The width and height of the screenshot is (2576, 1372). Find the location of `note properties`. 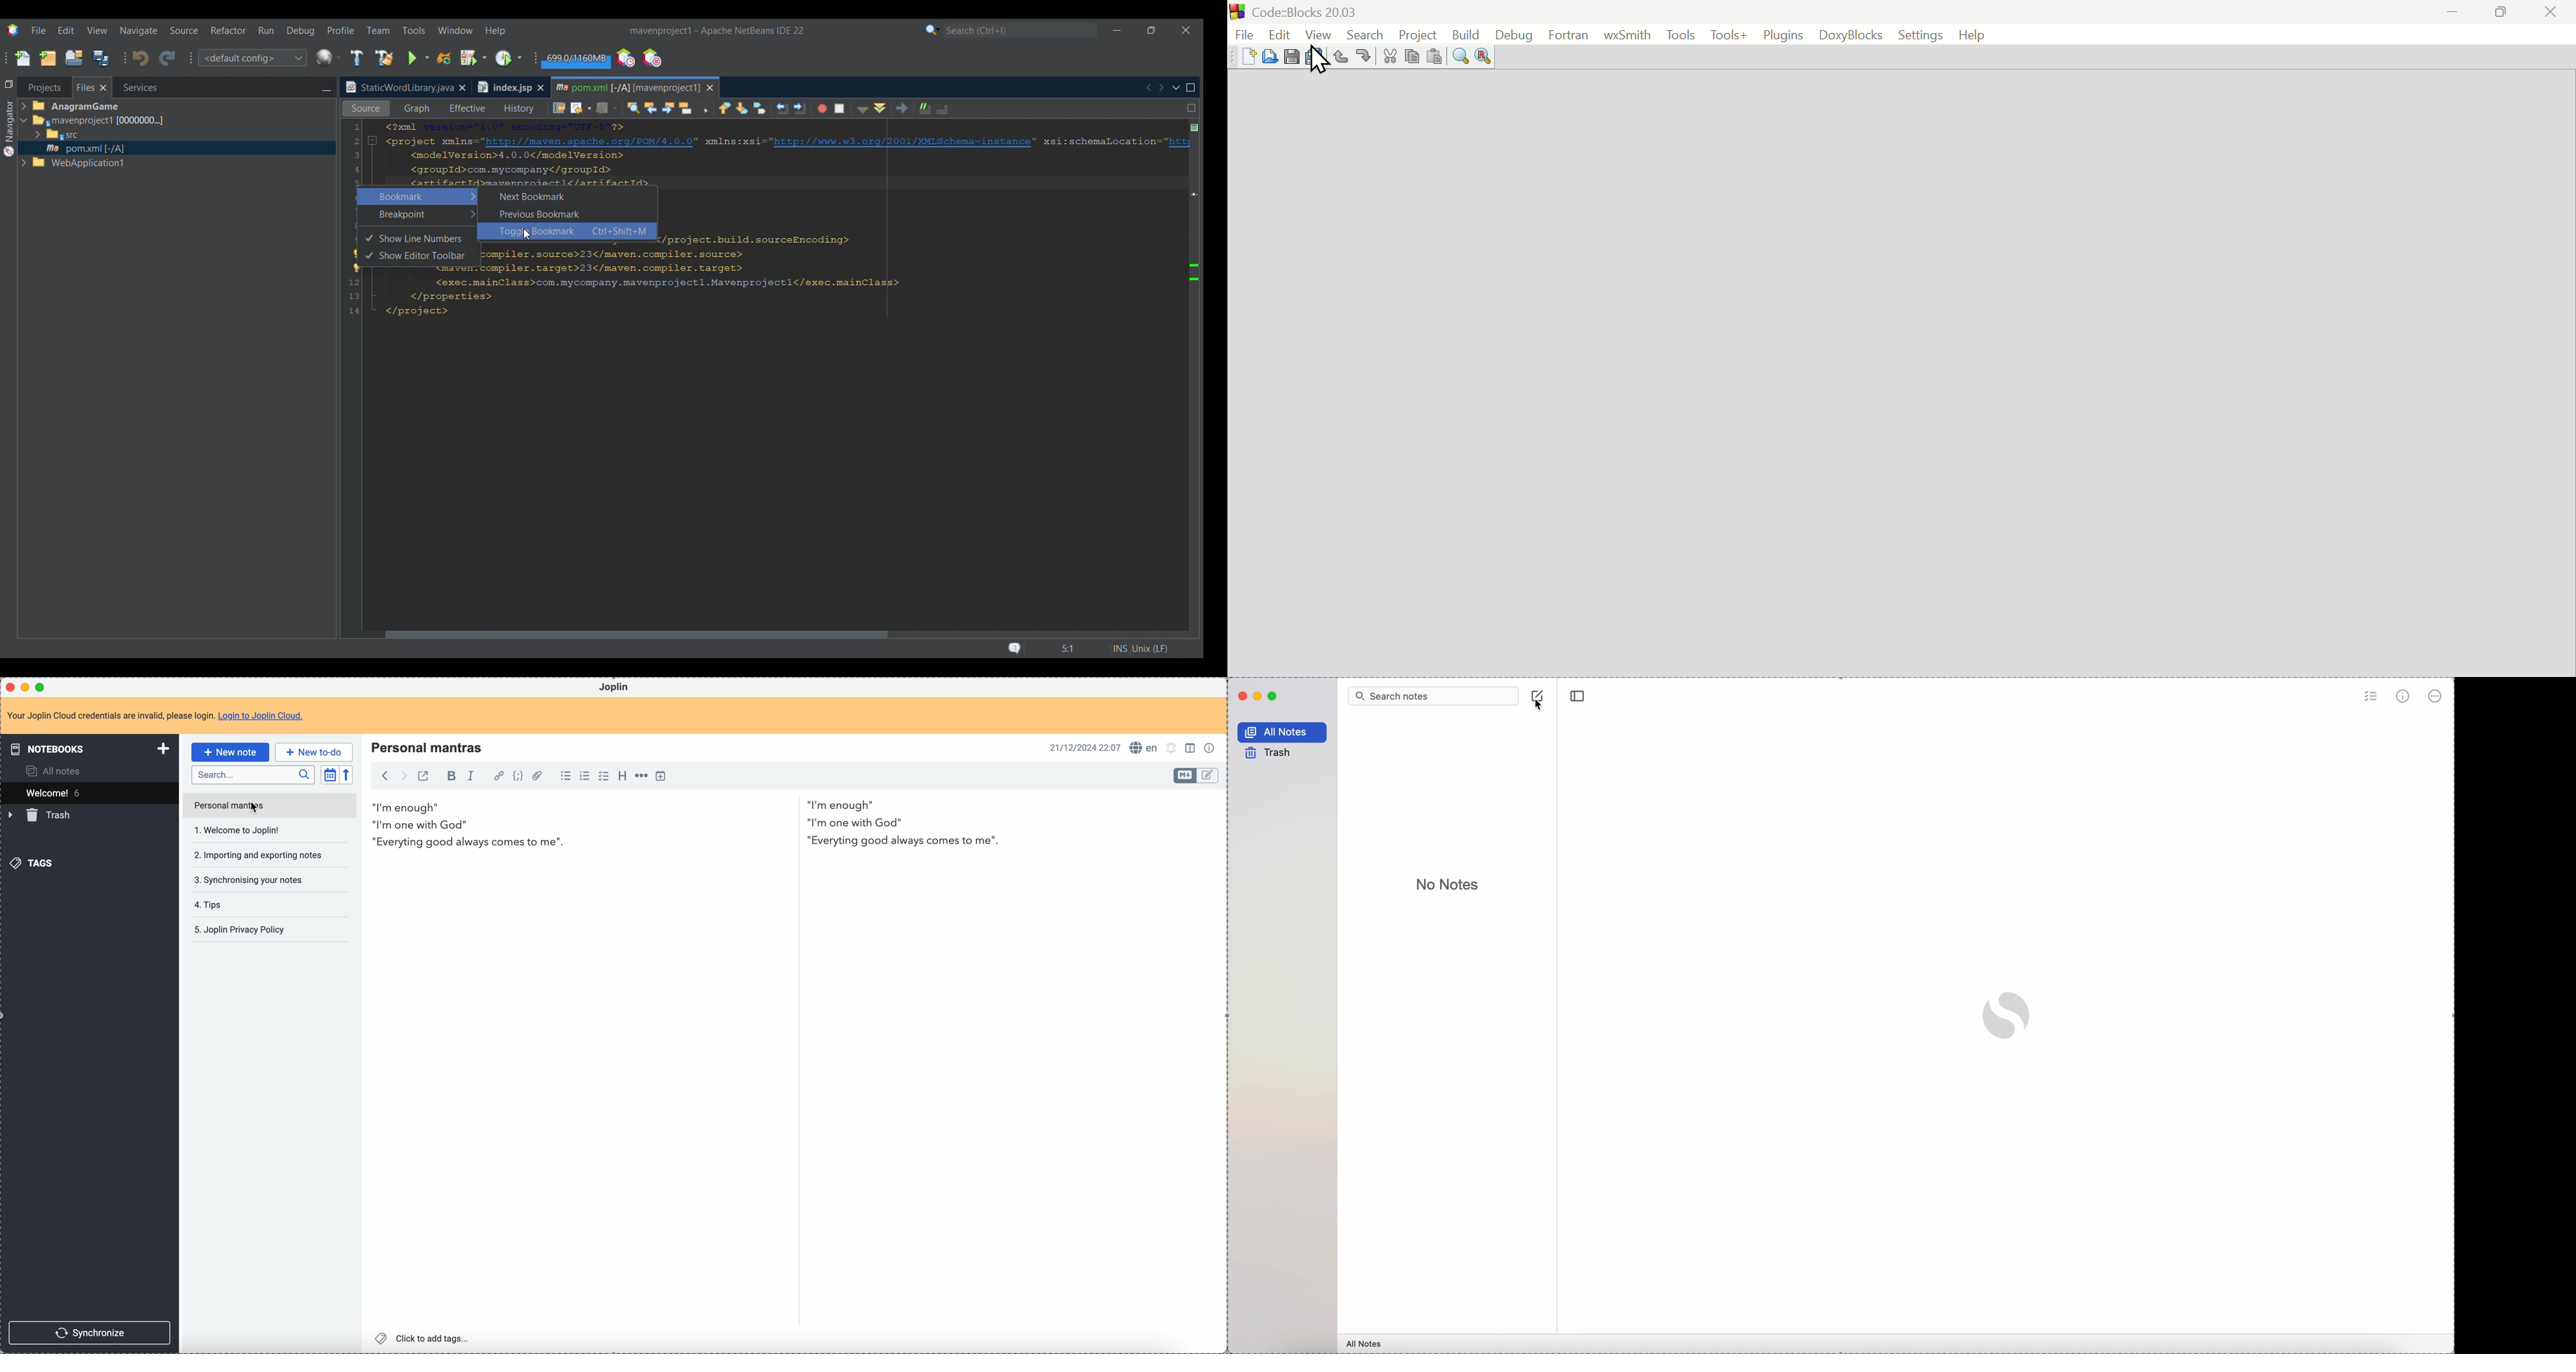

note properties is located at coordinates (1212, 749).